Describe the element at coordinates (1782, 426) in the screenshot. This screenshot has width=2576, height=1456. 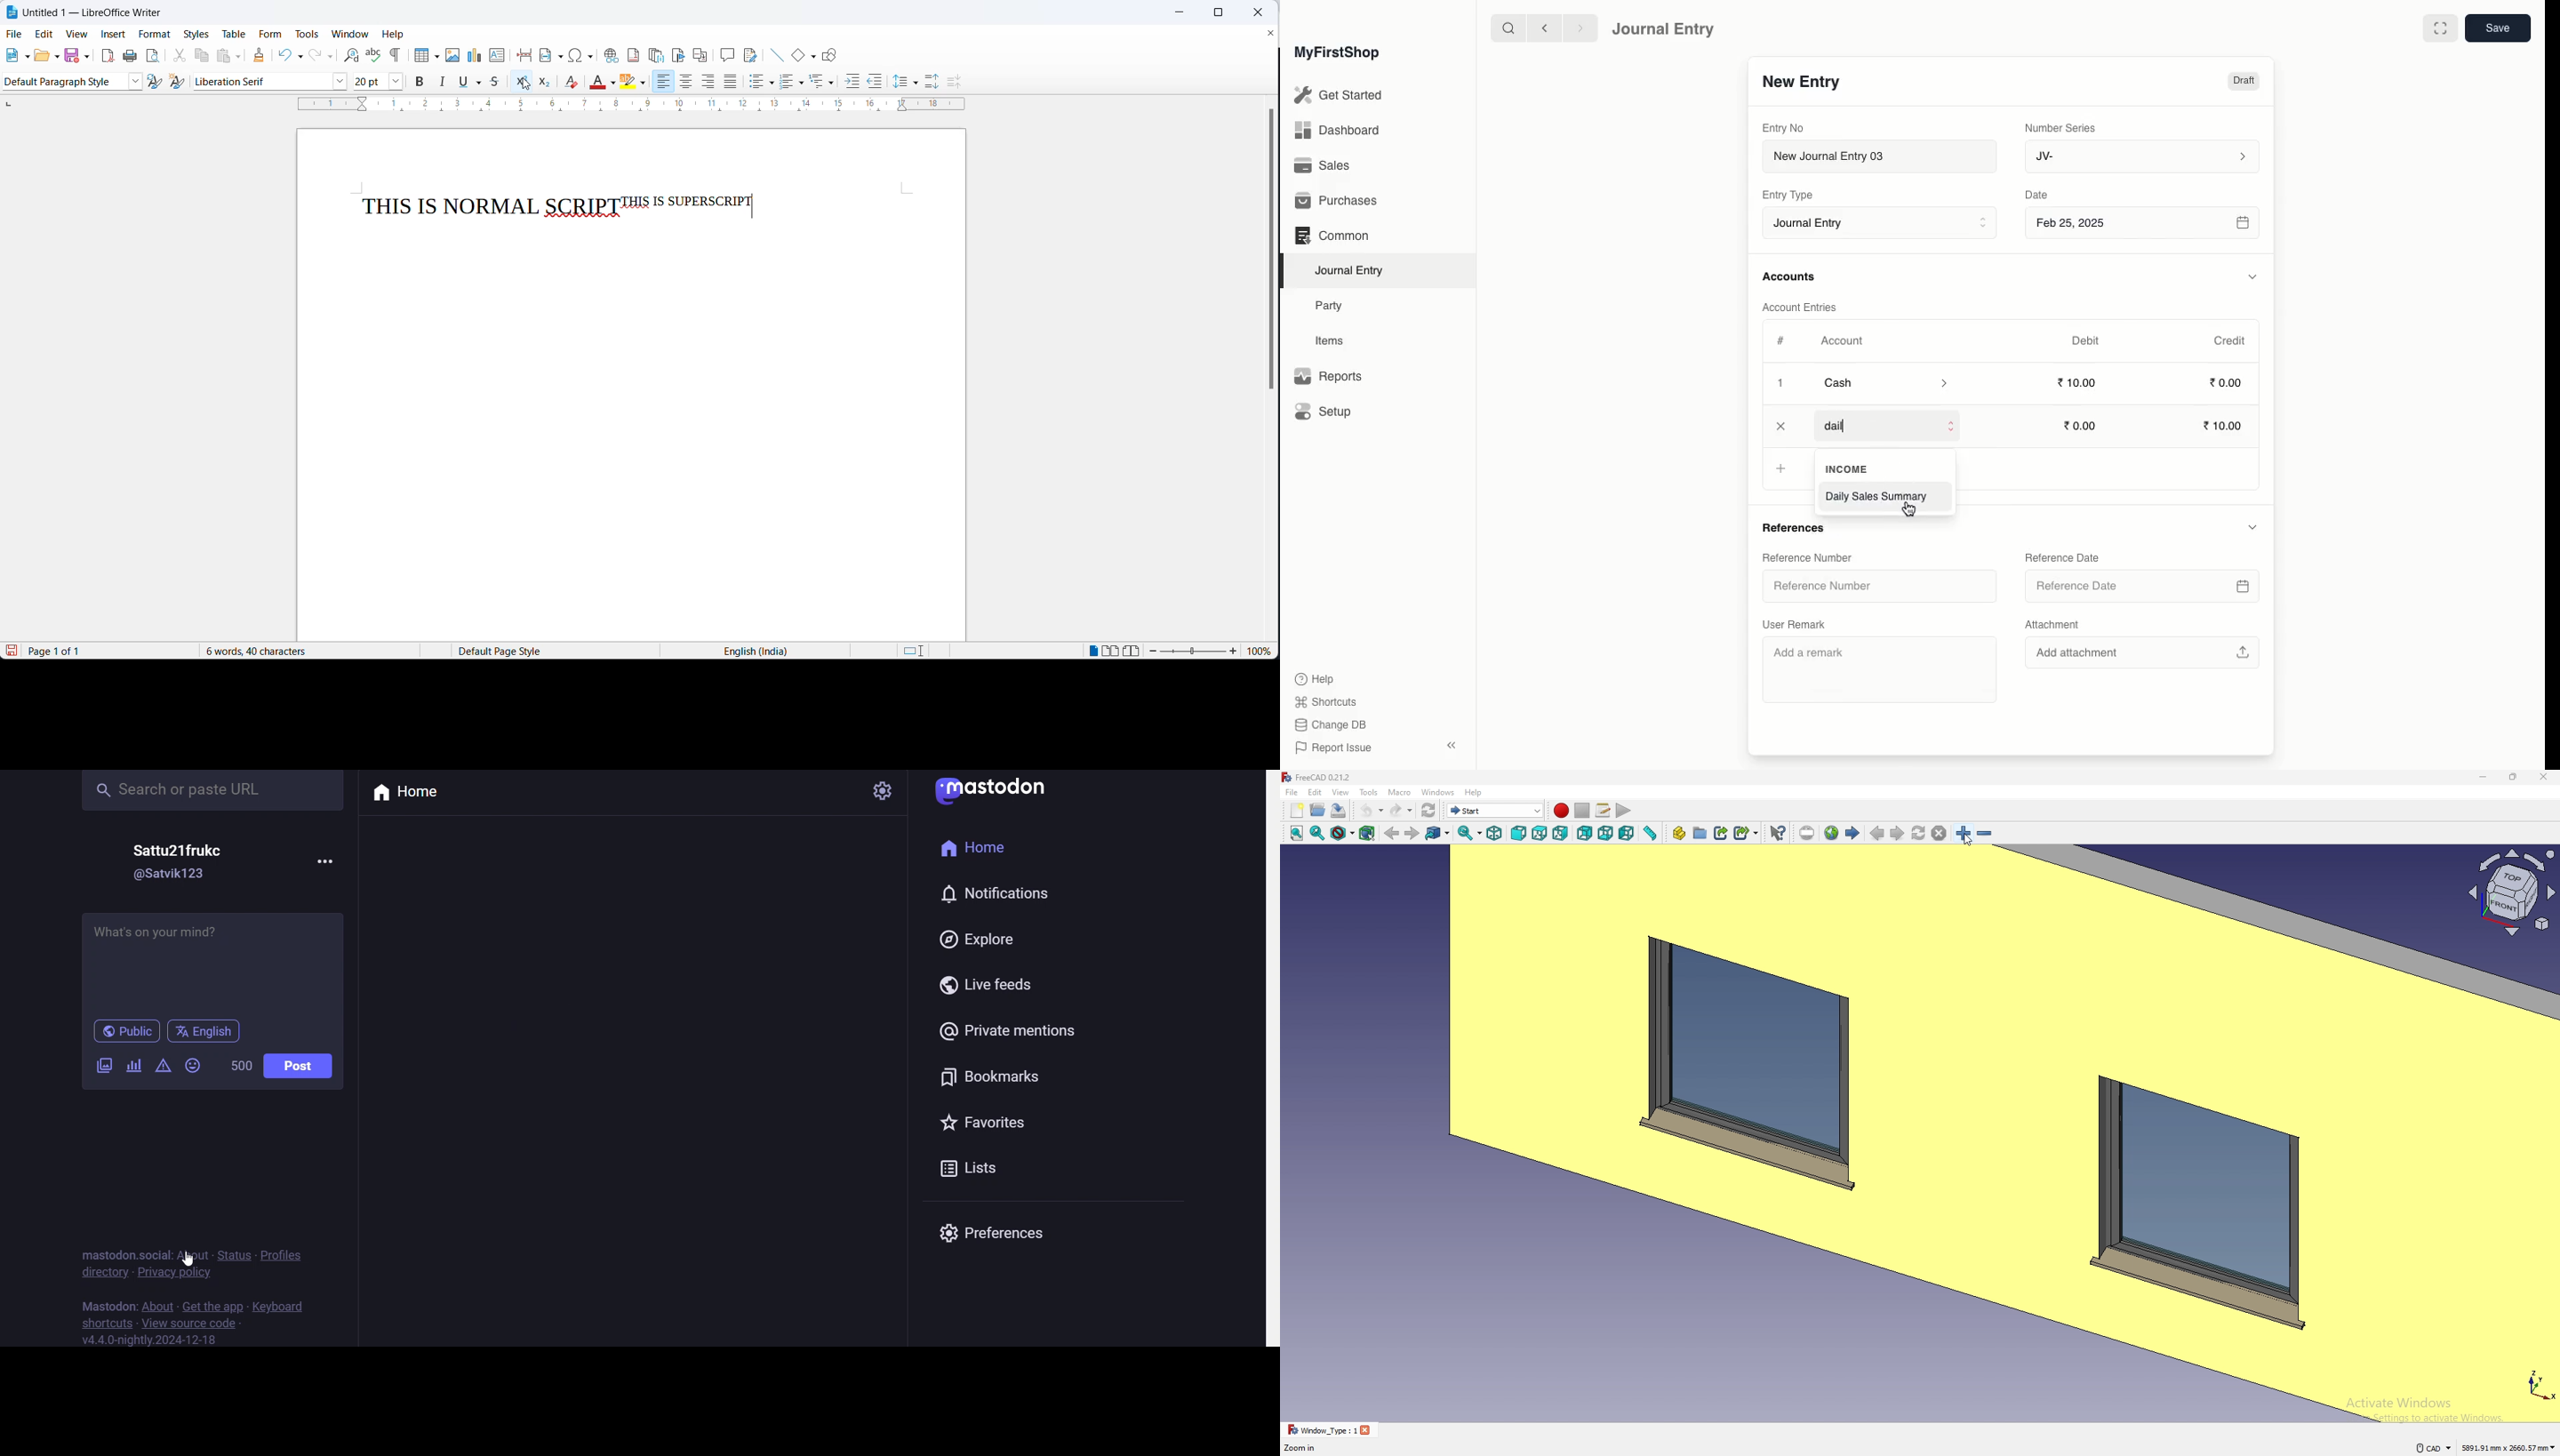
I see `Close` at that location.